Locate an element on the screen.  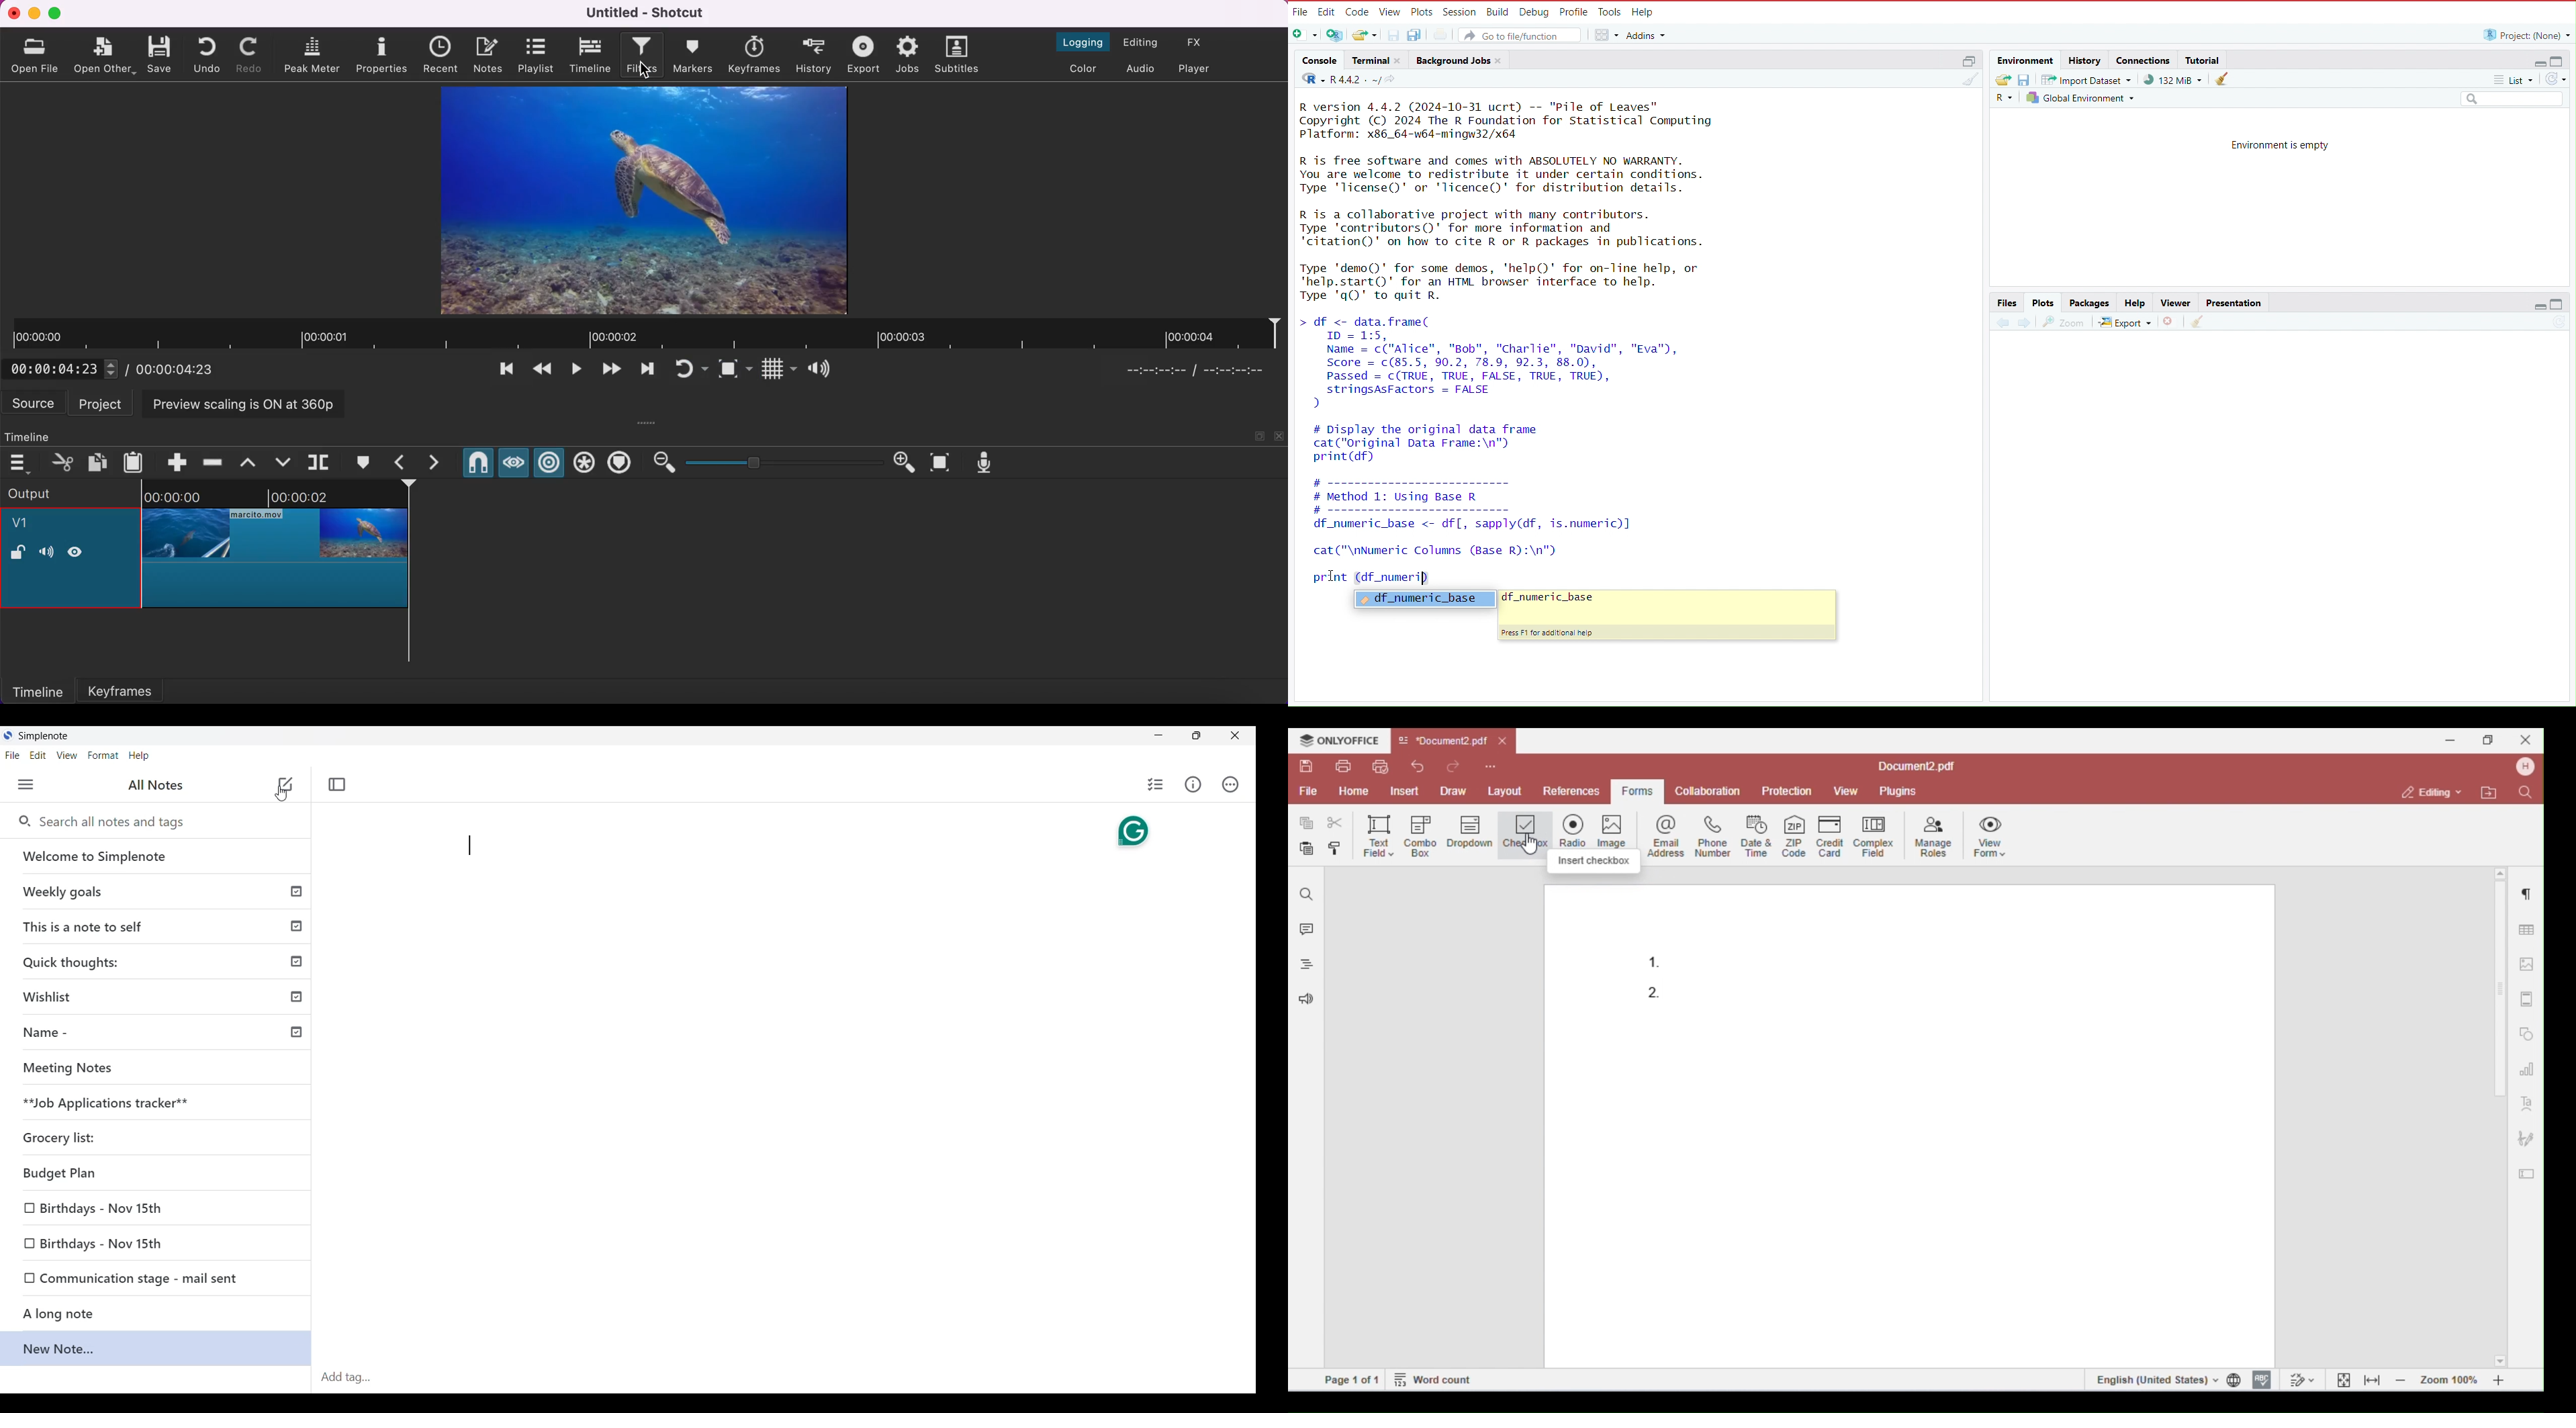
clear objects from the workspace is located at coordinates (2217, 79).